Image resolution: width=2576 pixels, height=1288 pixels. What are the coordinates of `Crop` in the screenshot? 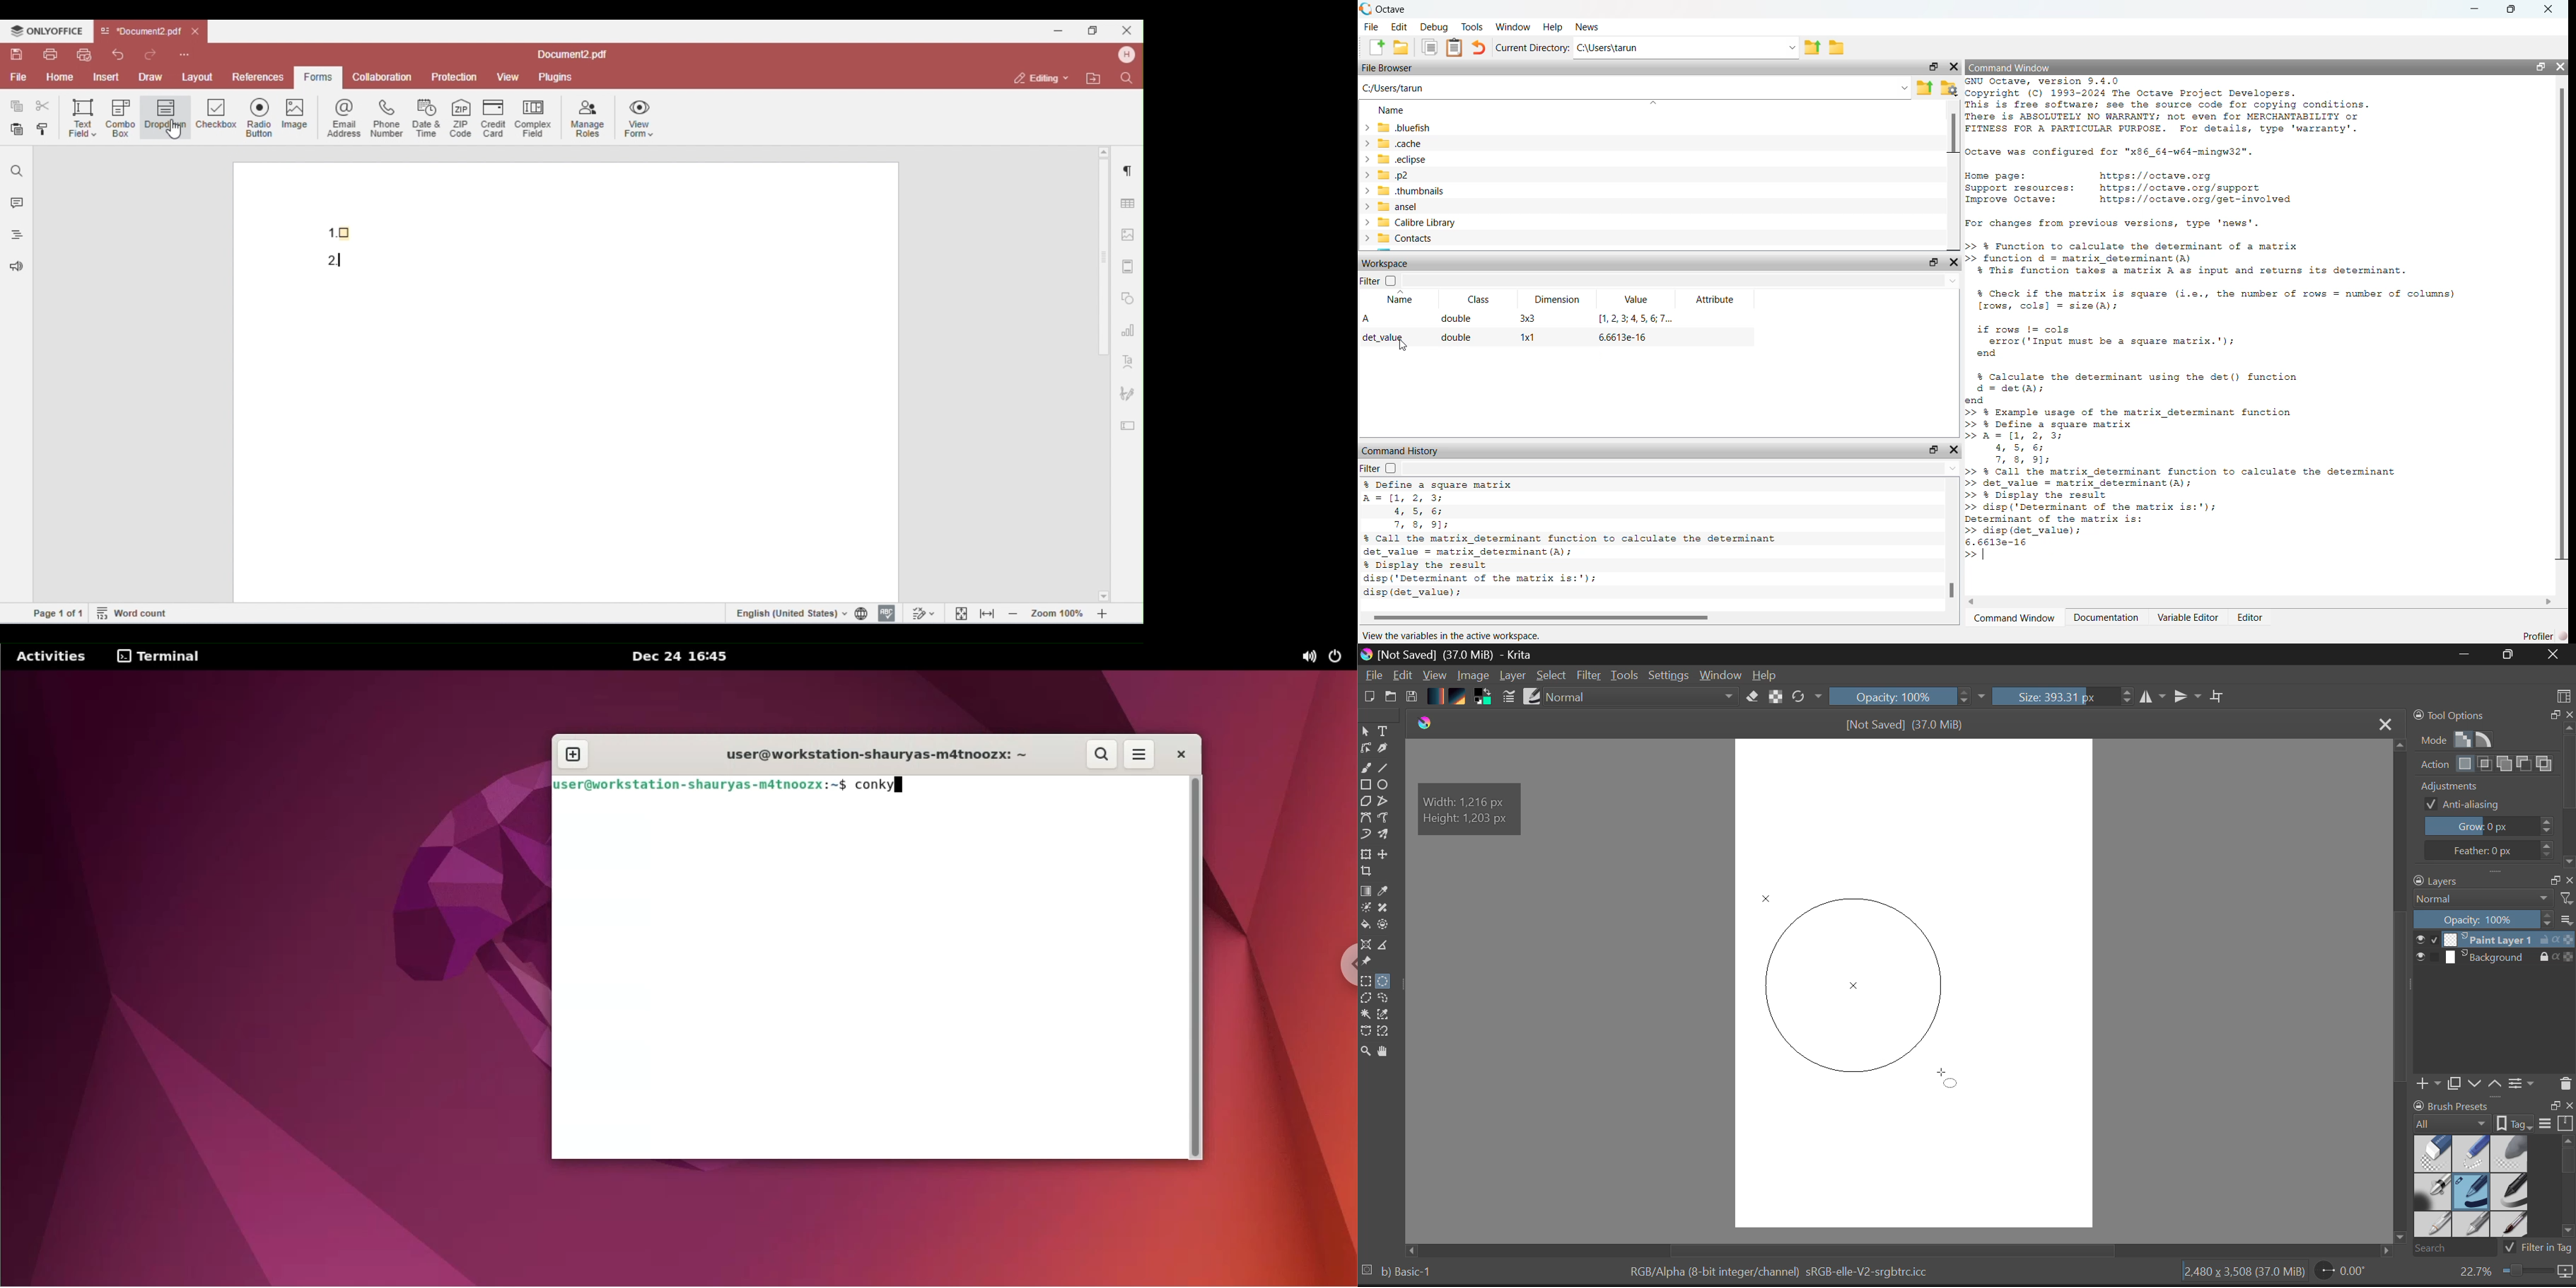 It's located at (1365, 875).